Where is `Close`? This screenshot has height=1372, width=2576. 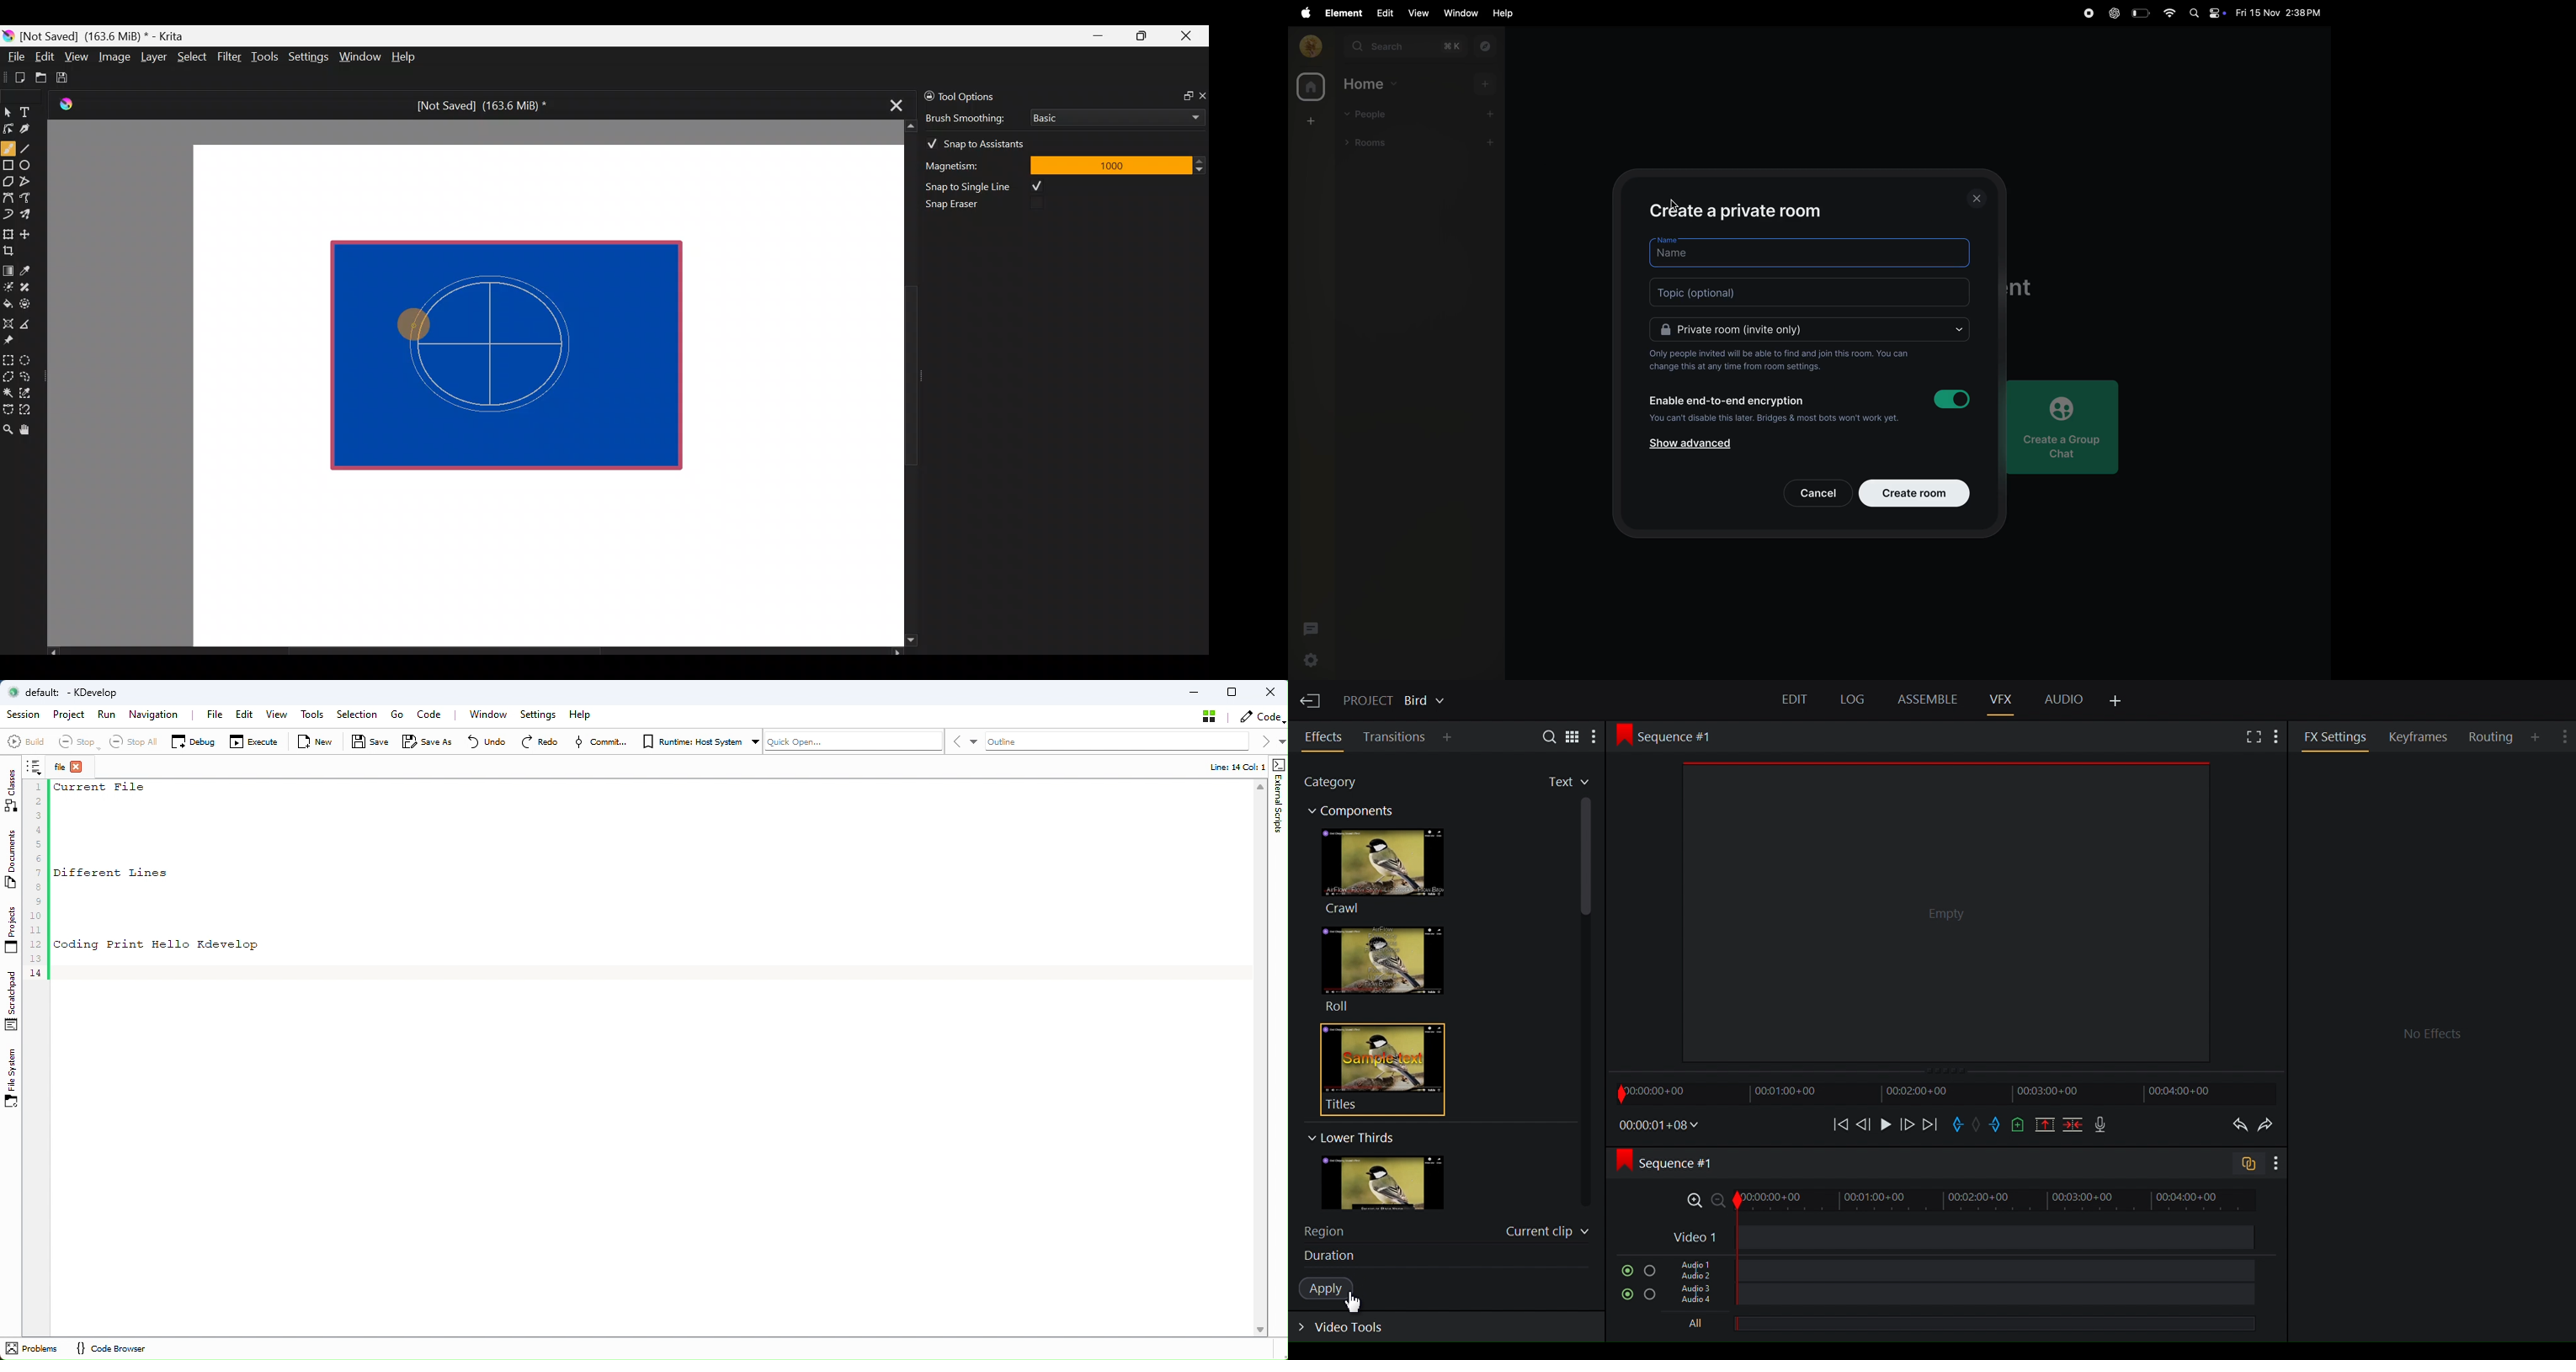
Close is located at coordinates (1187, 38).